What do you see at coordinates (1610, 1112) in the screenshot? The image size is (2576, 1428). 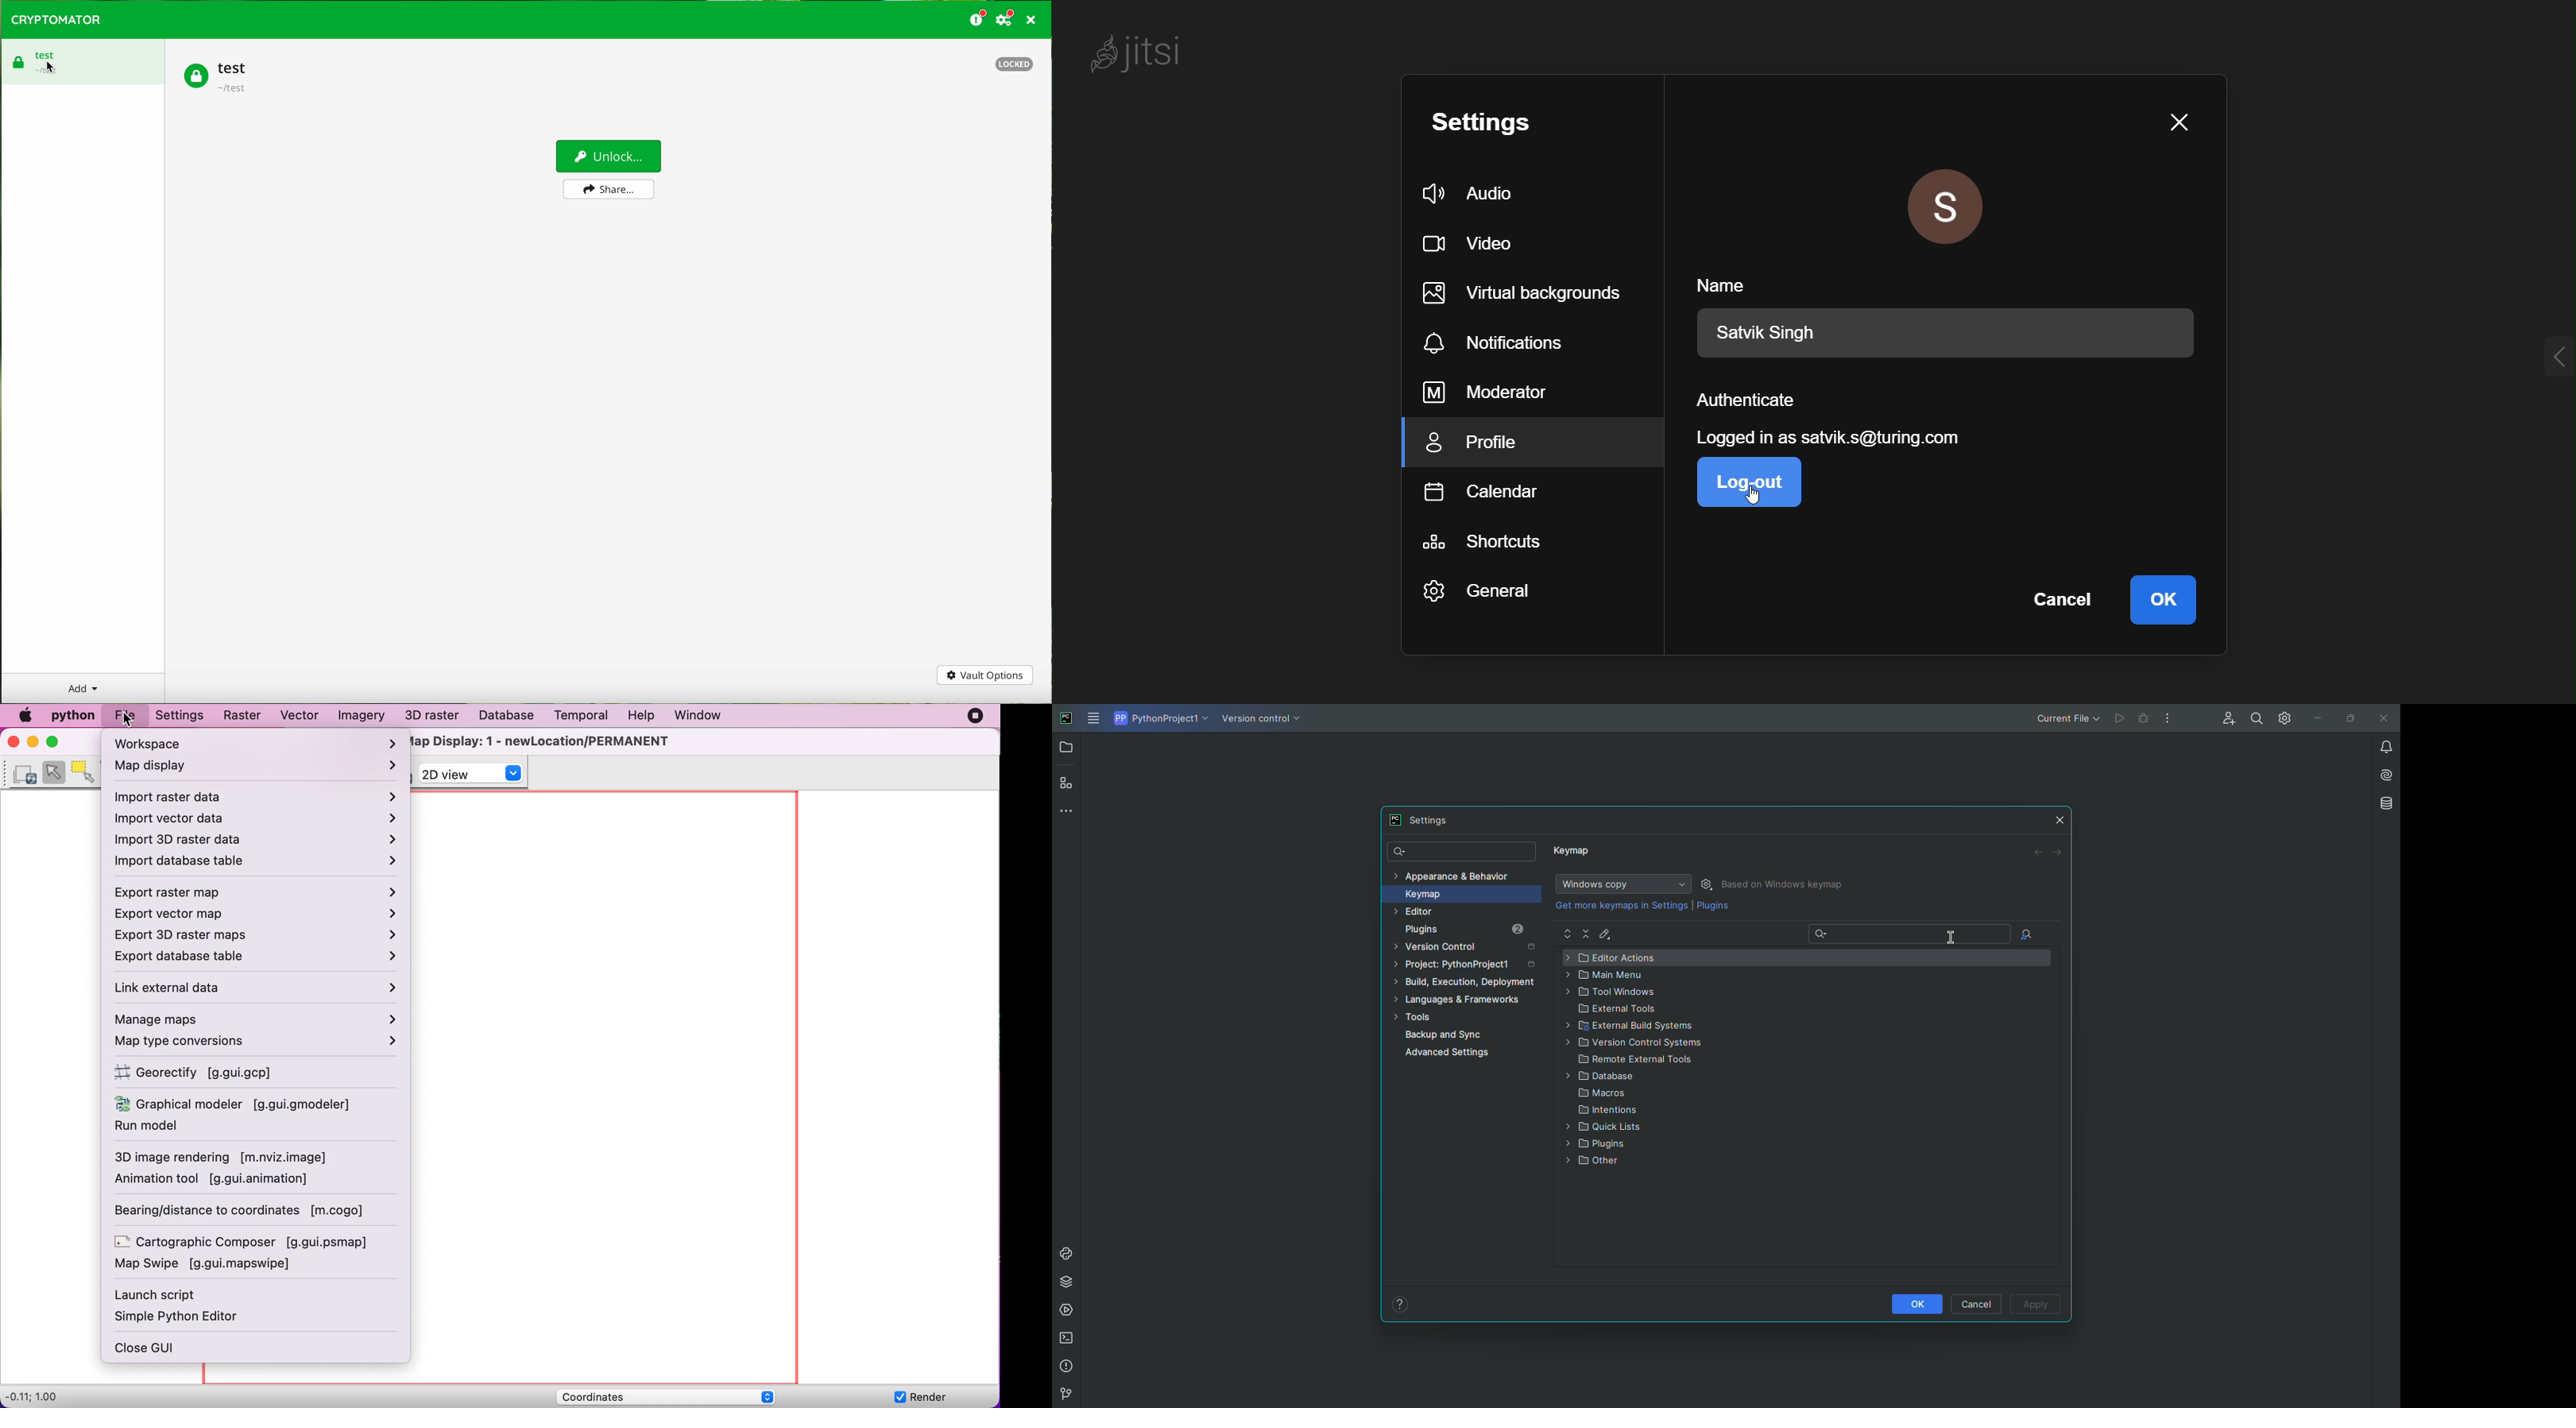 I see `Intentions` at bounding box center [1610, 1112].